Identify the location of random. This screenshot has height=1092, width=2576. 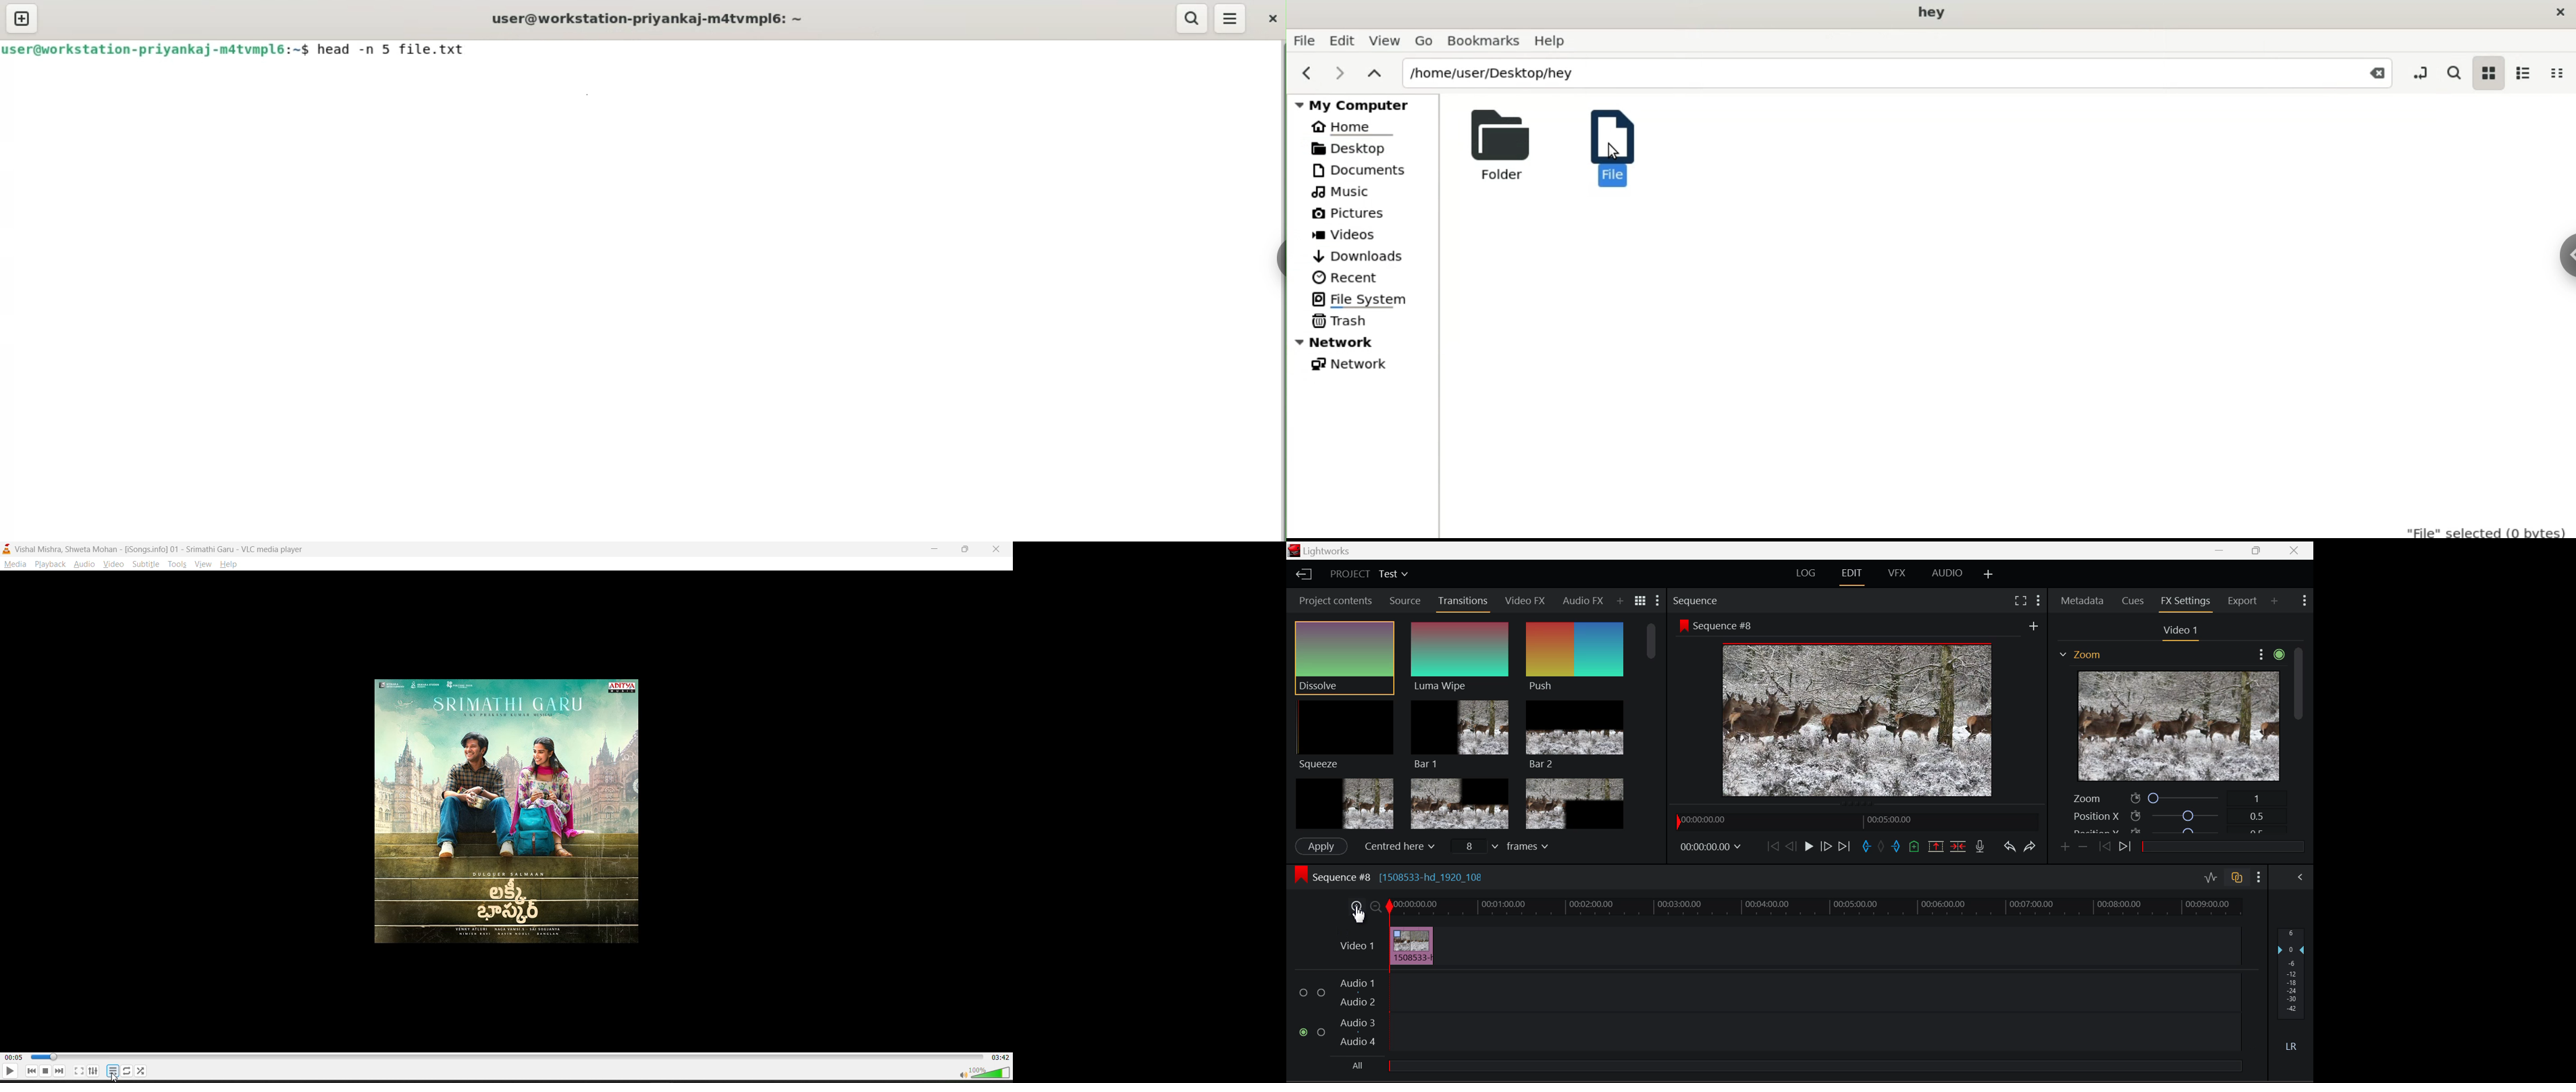
(141, 1071).